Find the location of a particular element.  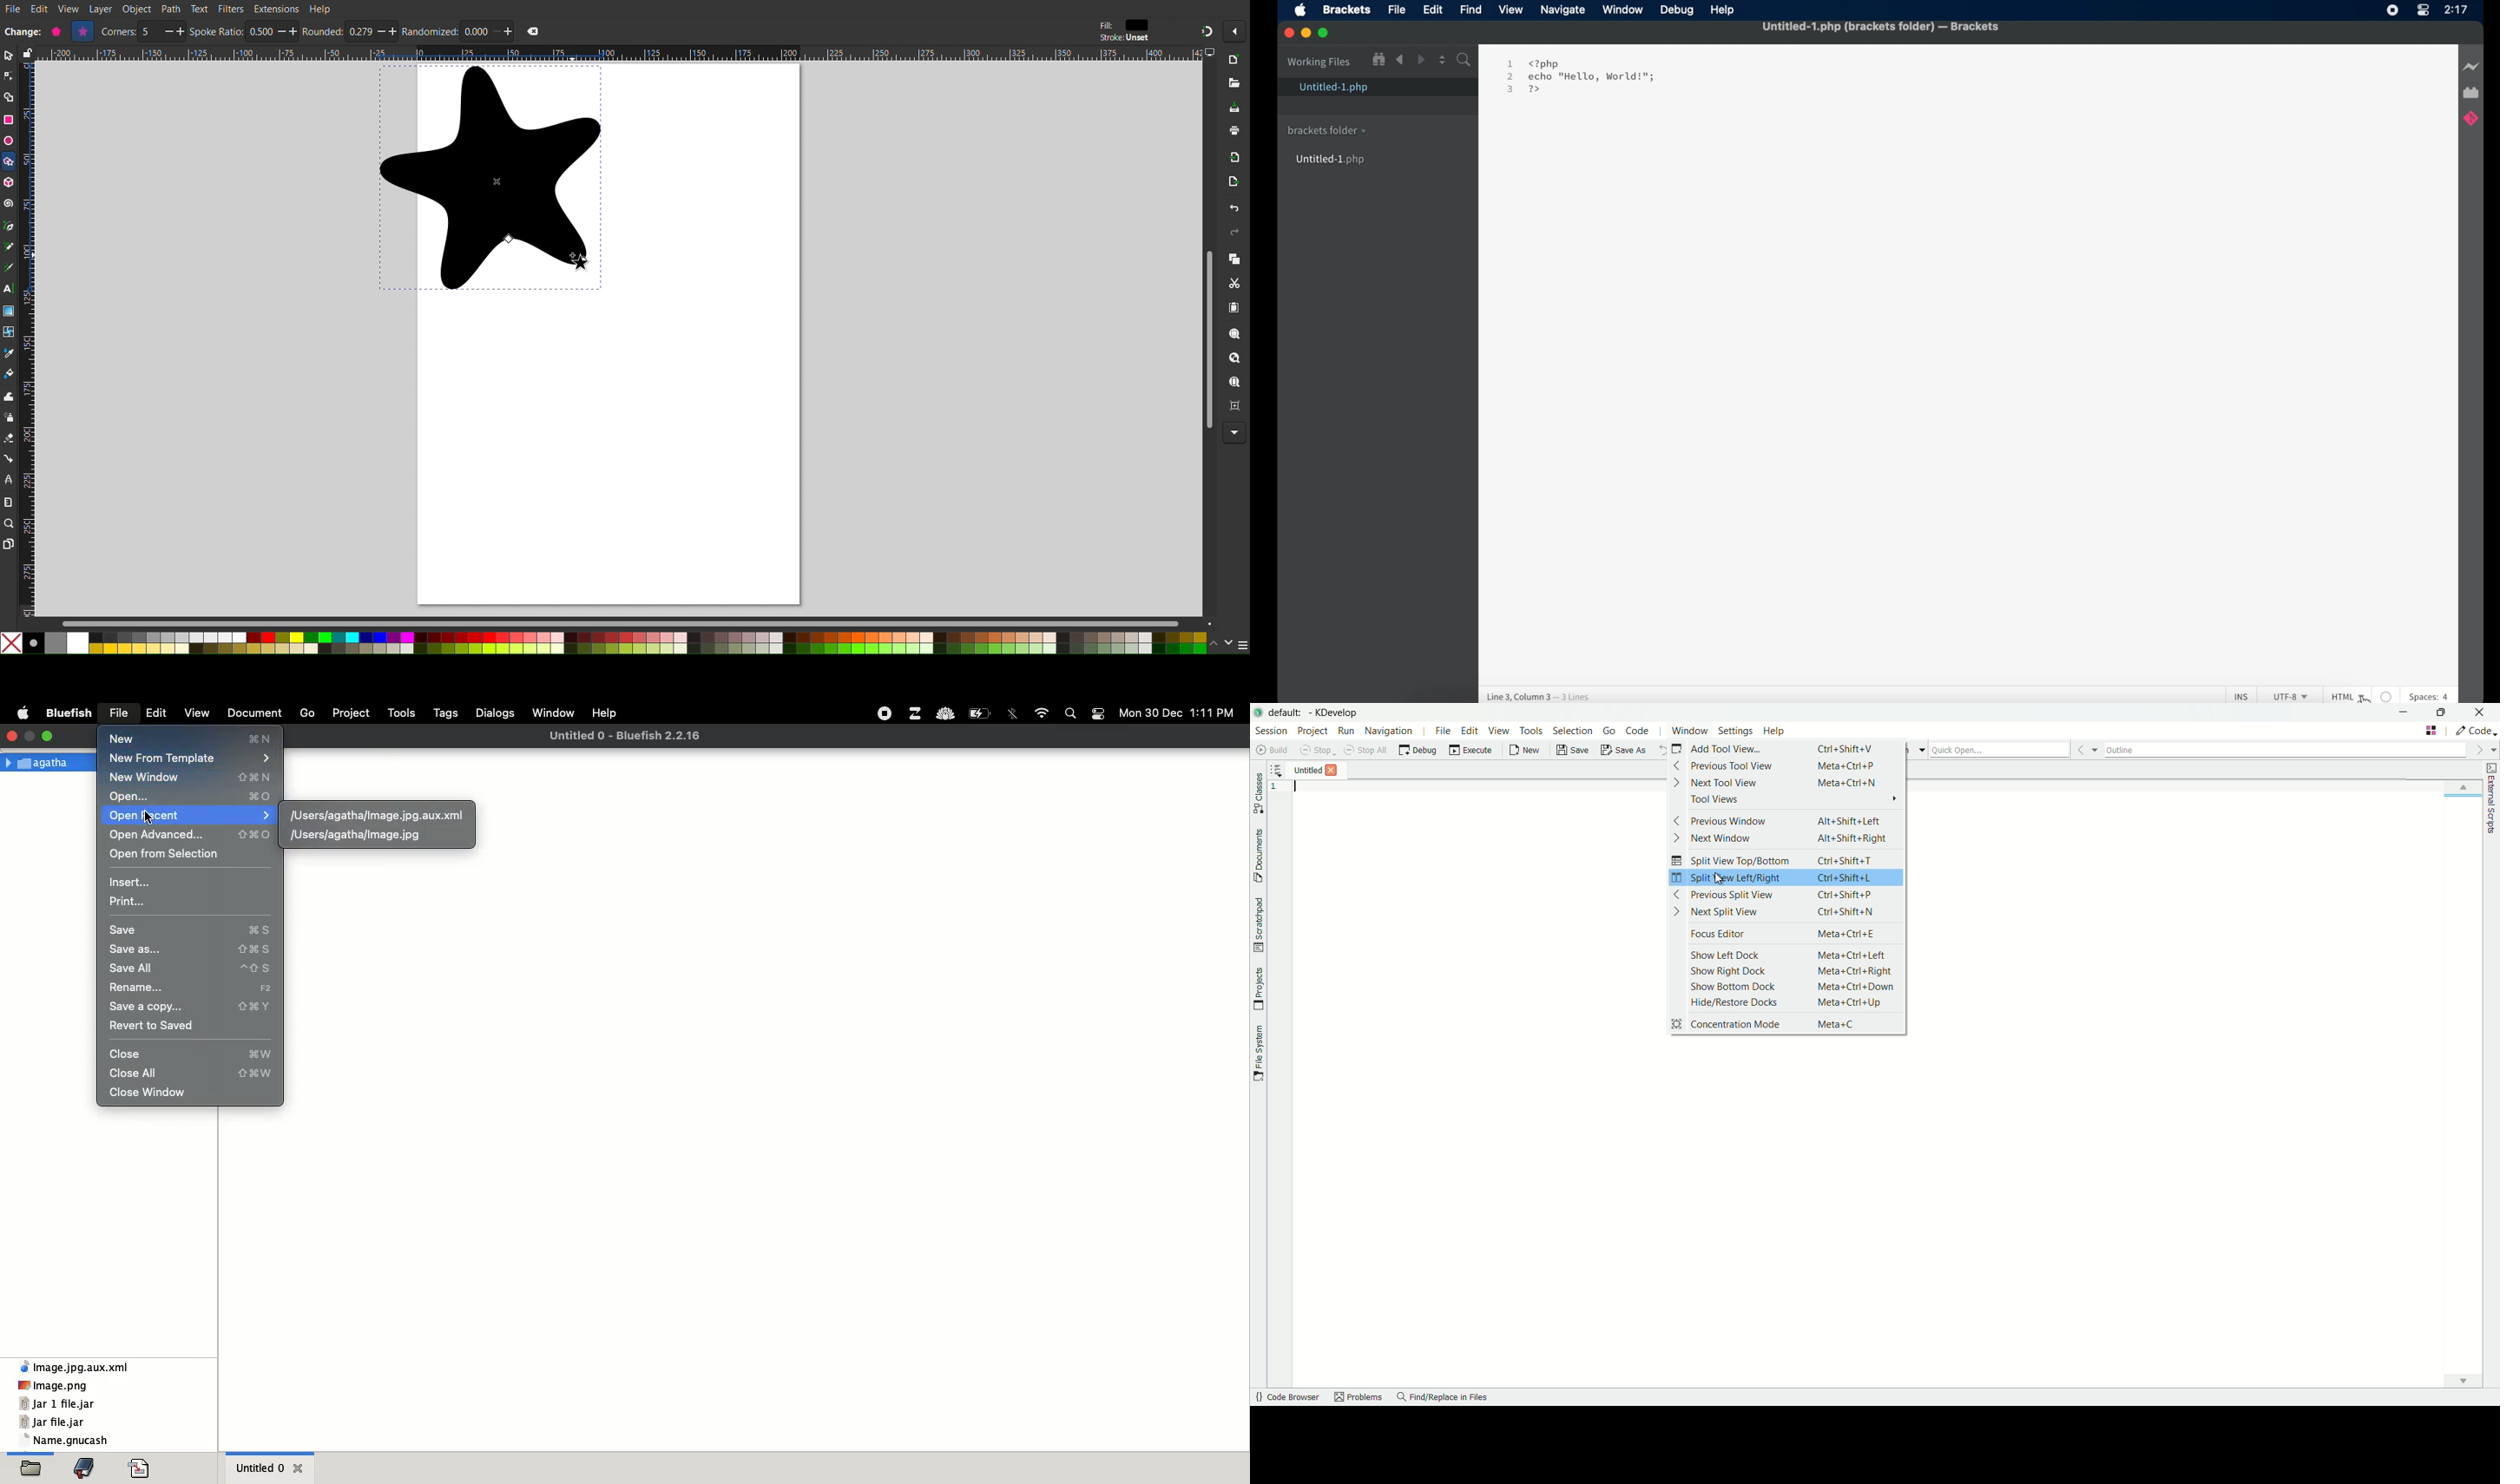

name.gnucash is located at coordinates (70, 1441).